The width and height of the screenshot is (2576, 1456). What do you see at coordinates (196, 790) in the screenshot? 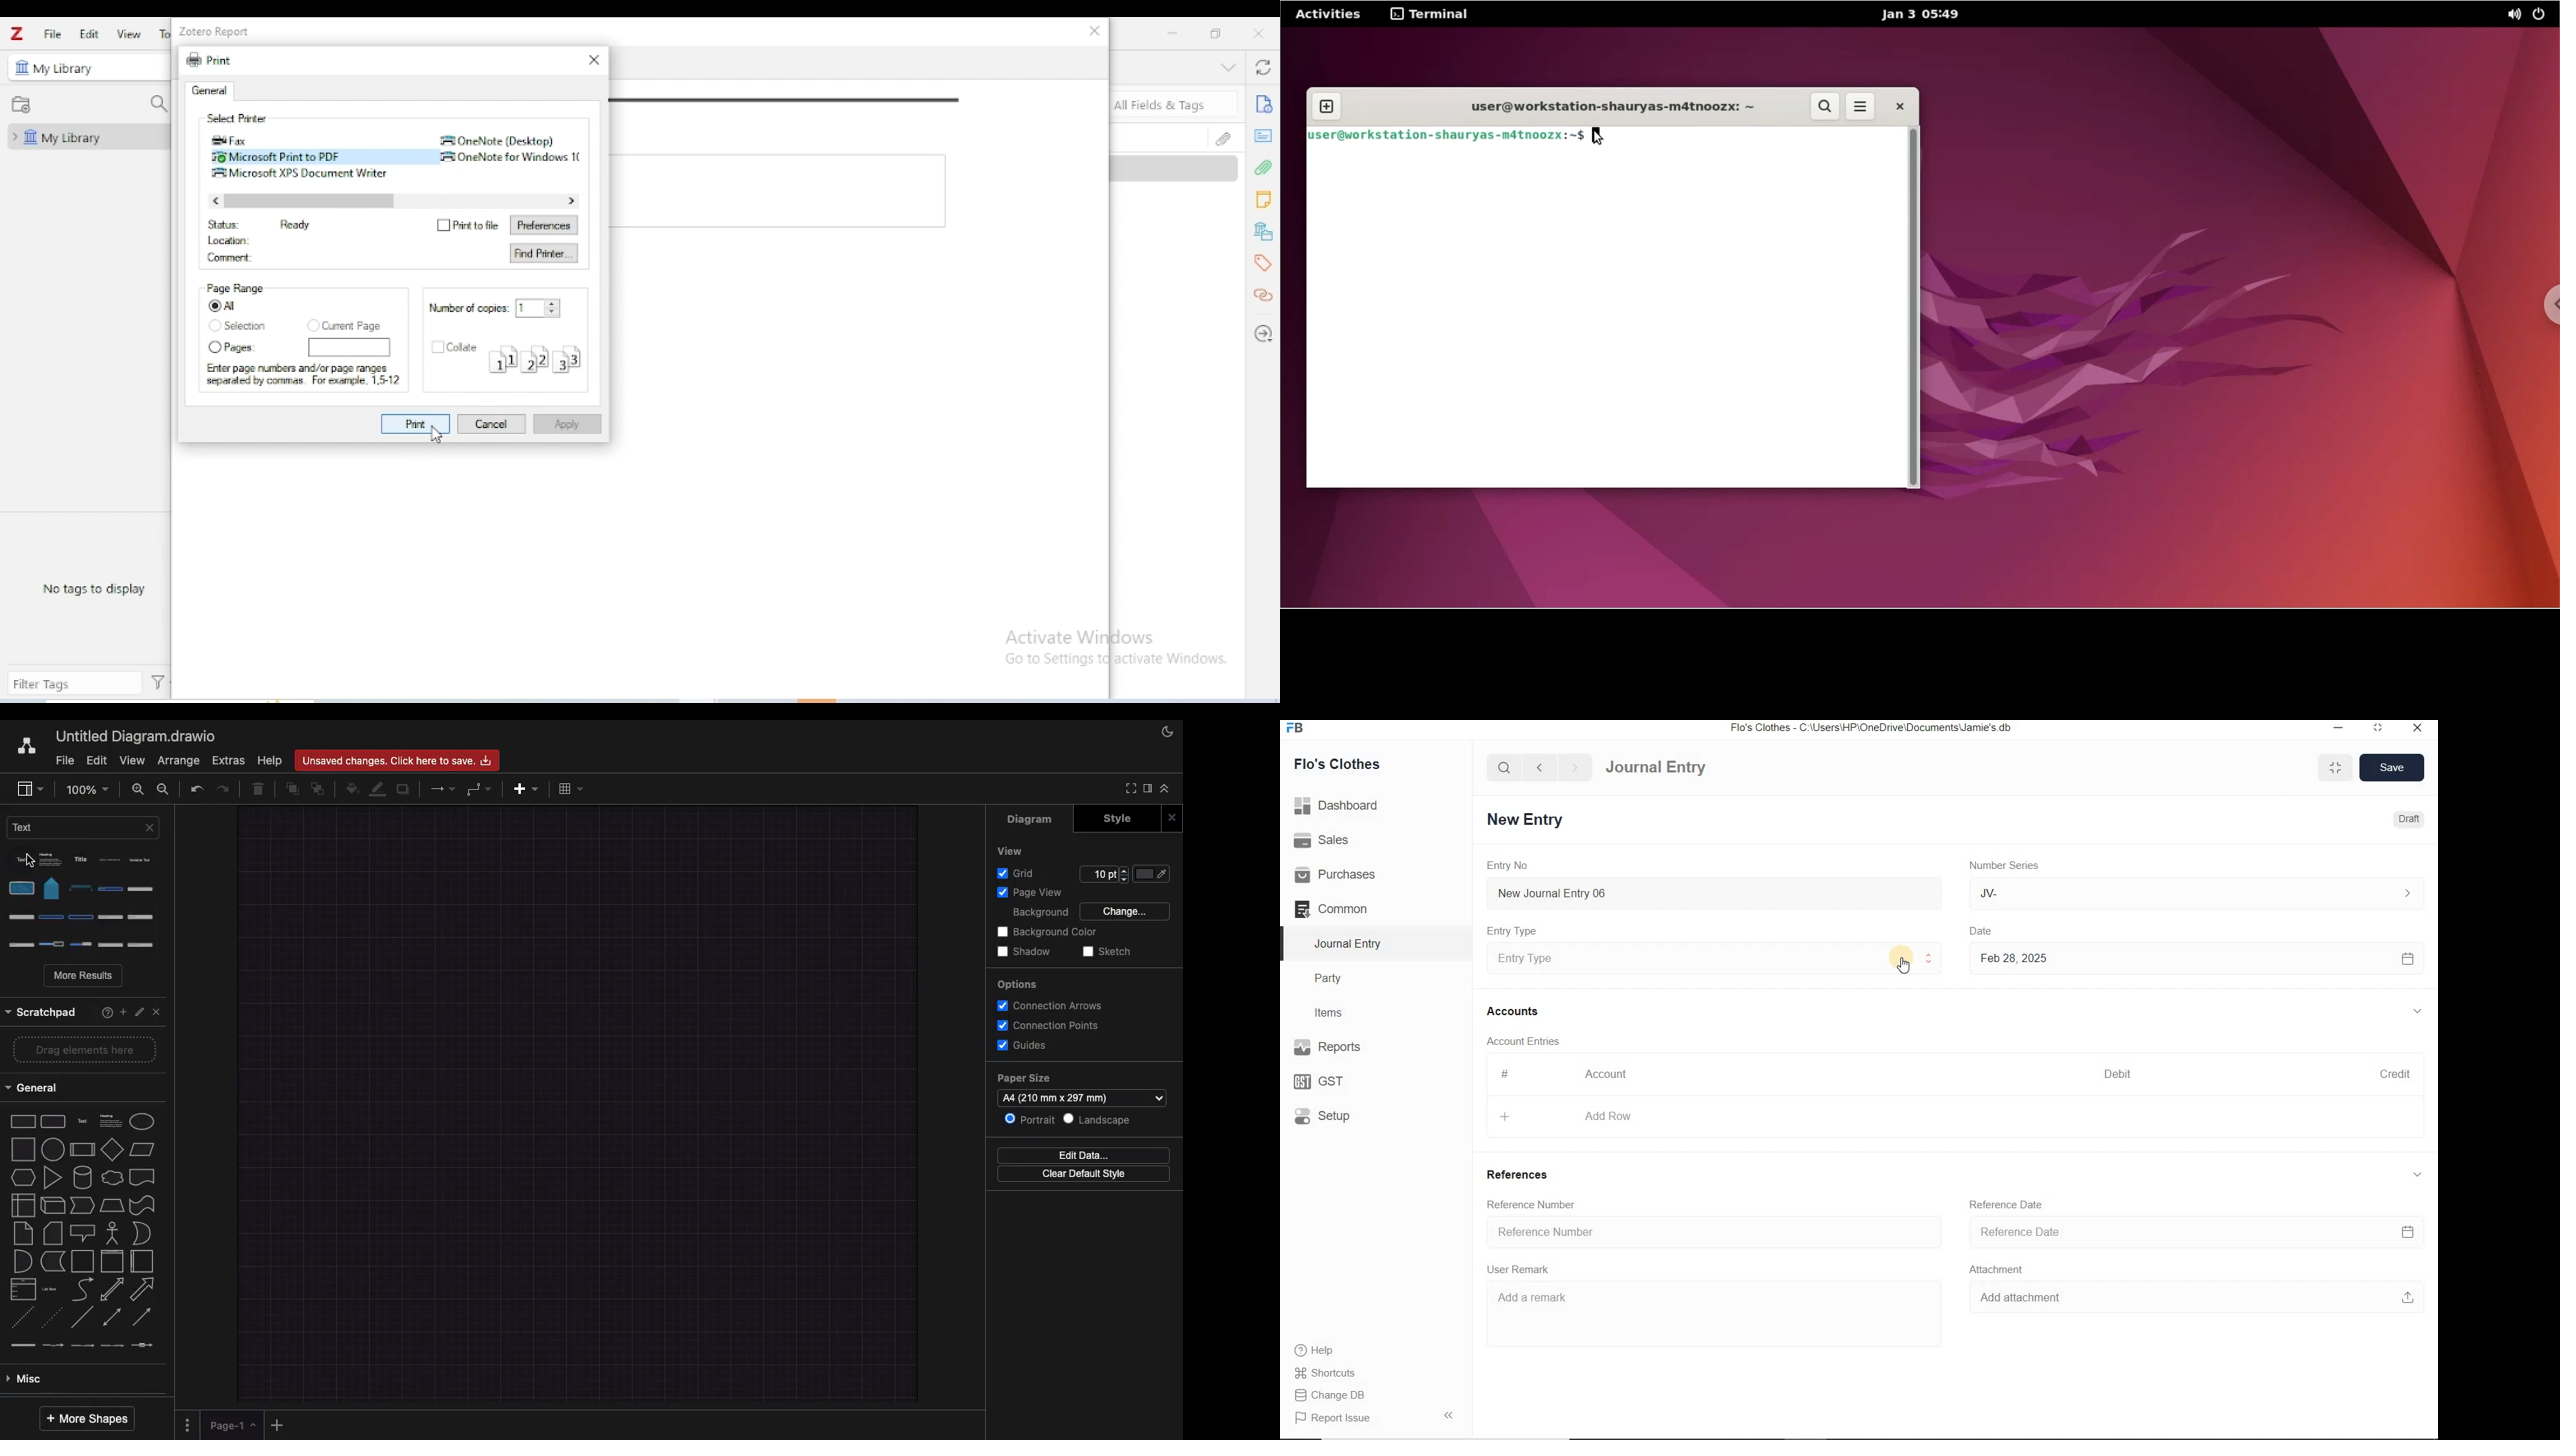
I see `Undo` at bounding box center [196, 790].